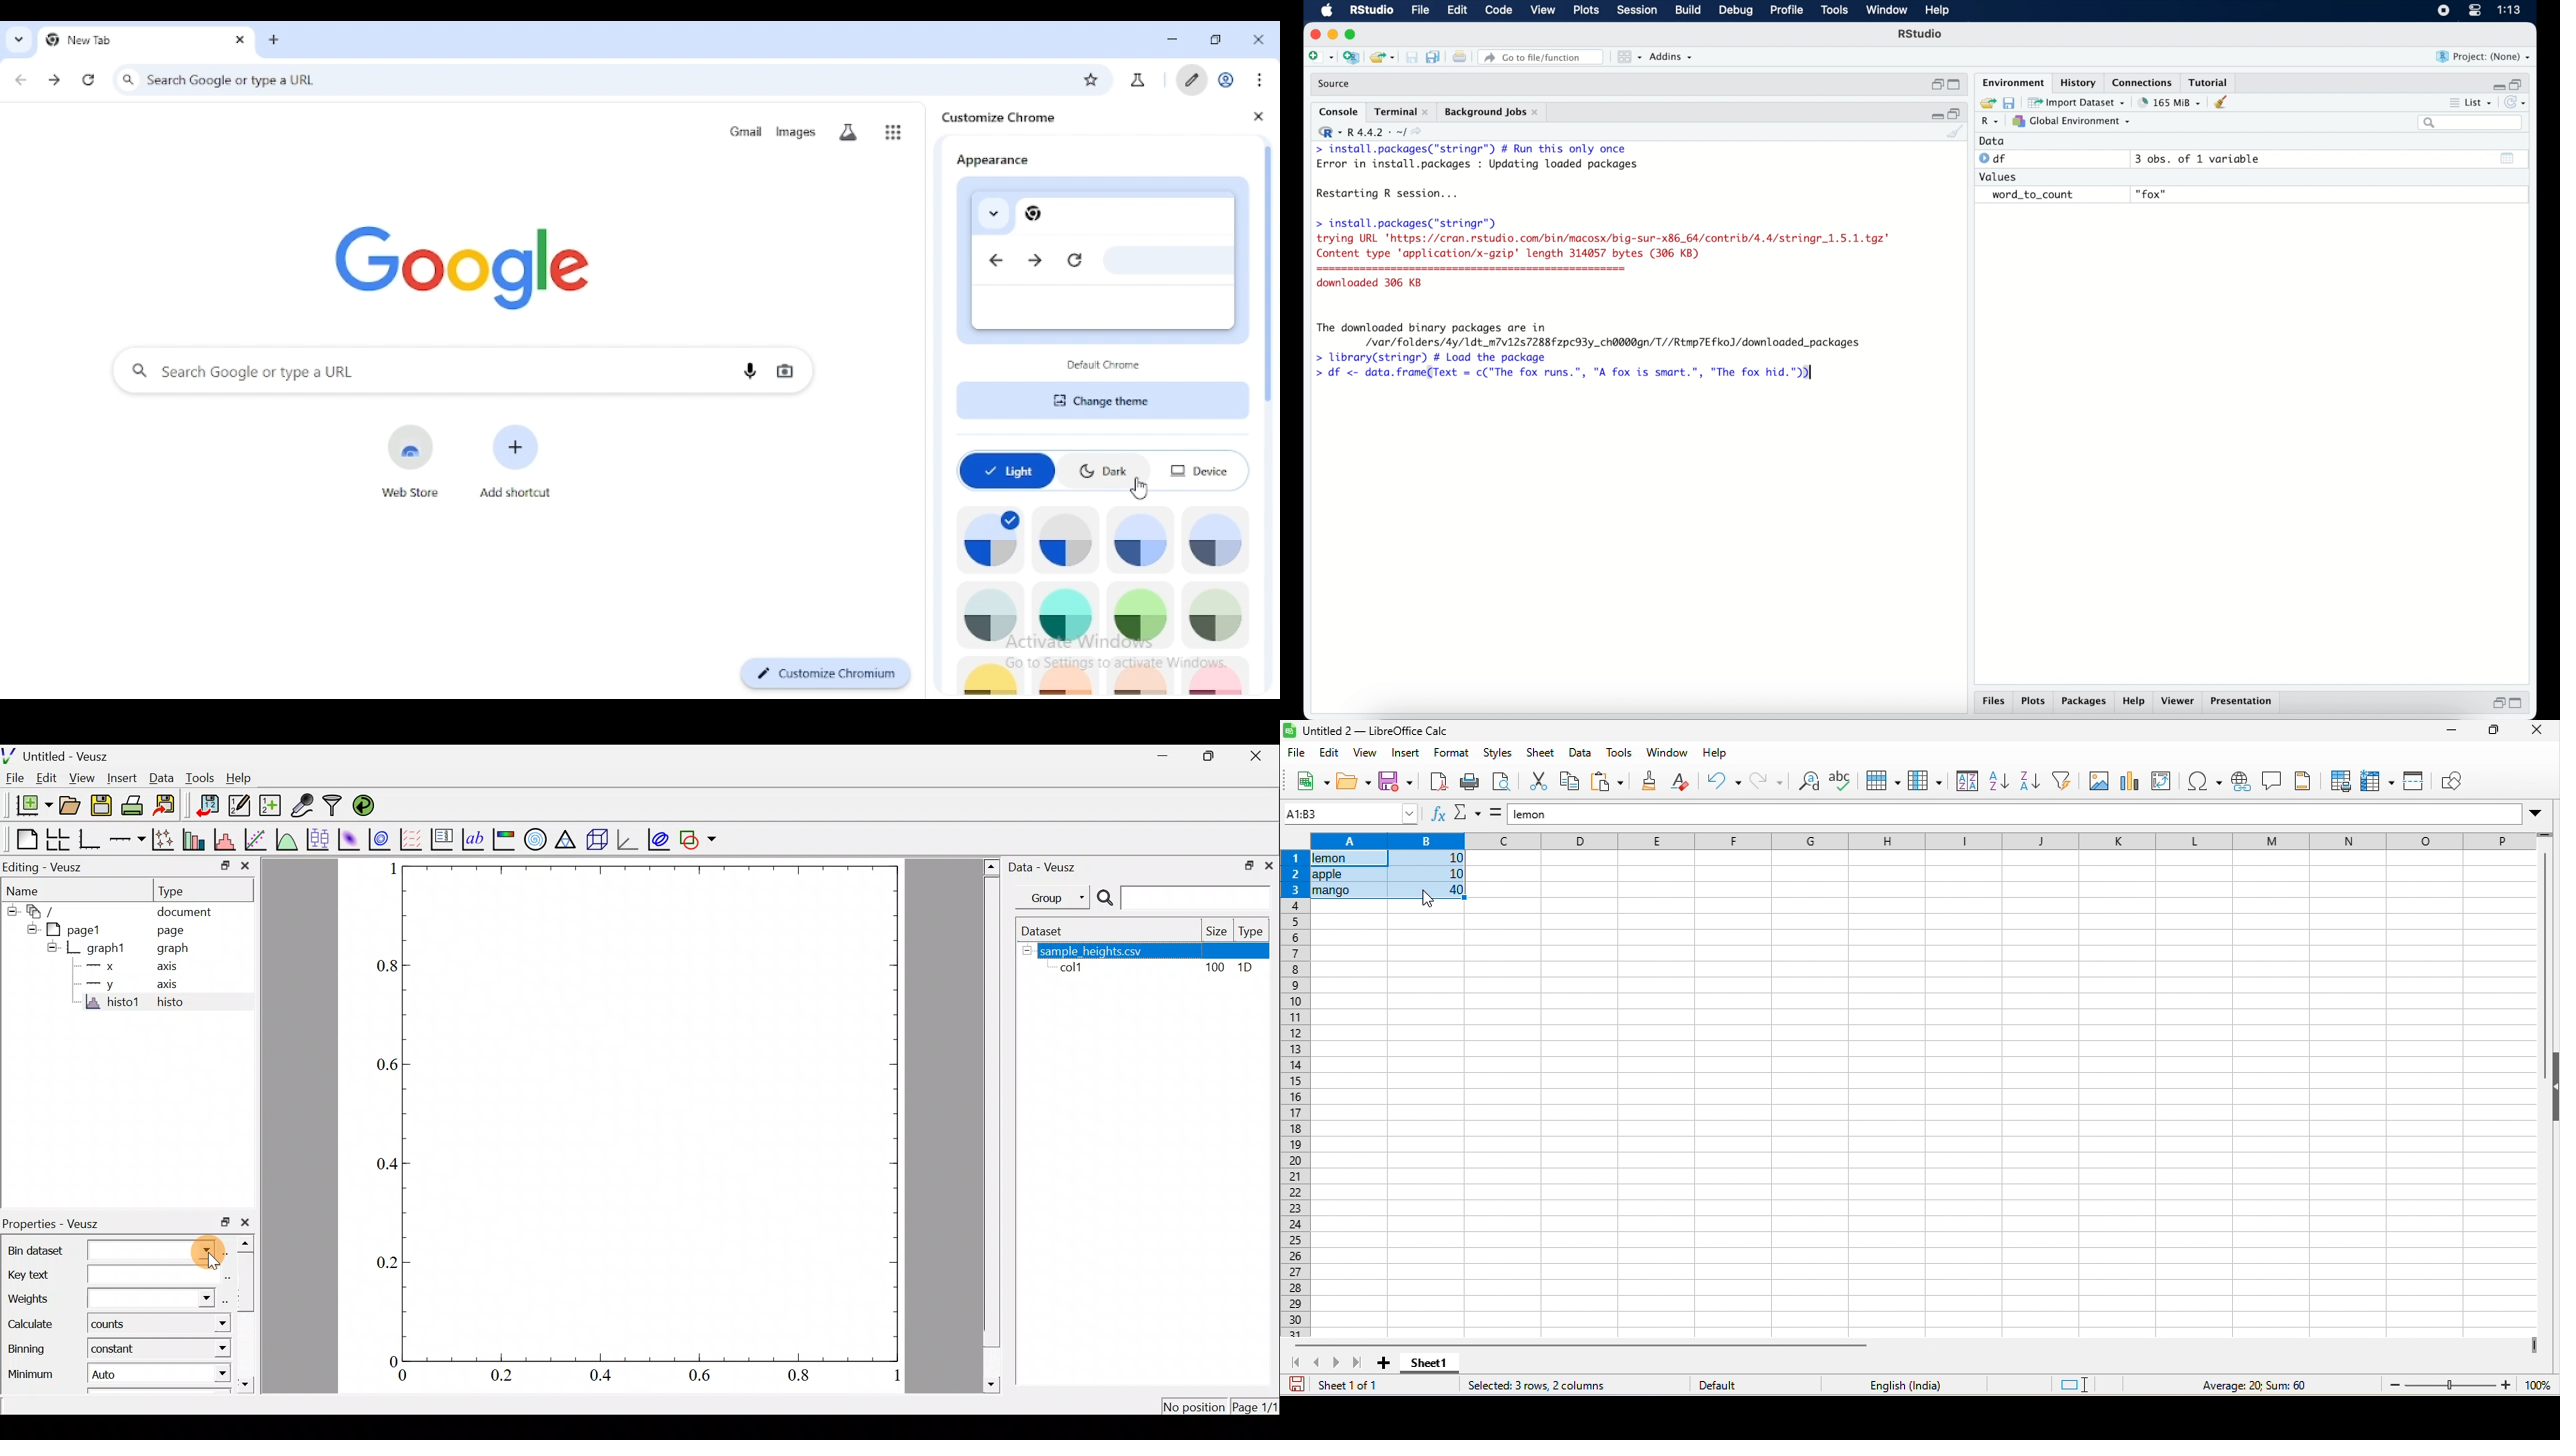 Image resolution: width=2576 pixels, height=1456 pixels. Describe the element at coordinates (1314, 783) in the screenshot. I see `new ` at that location.